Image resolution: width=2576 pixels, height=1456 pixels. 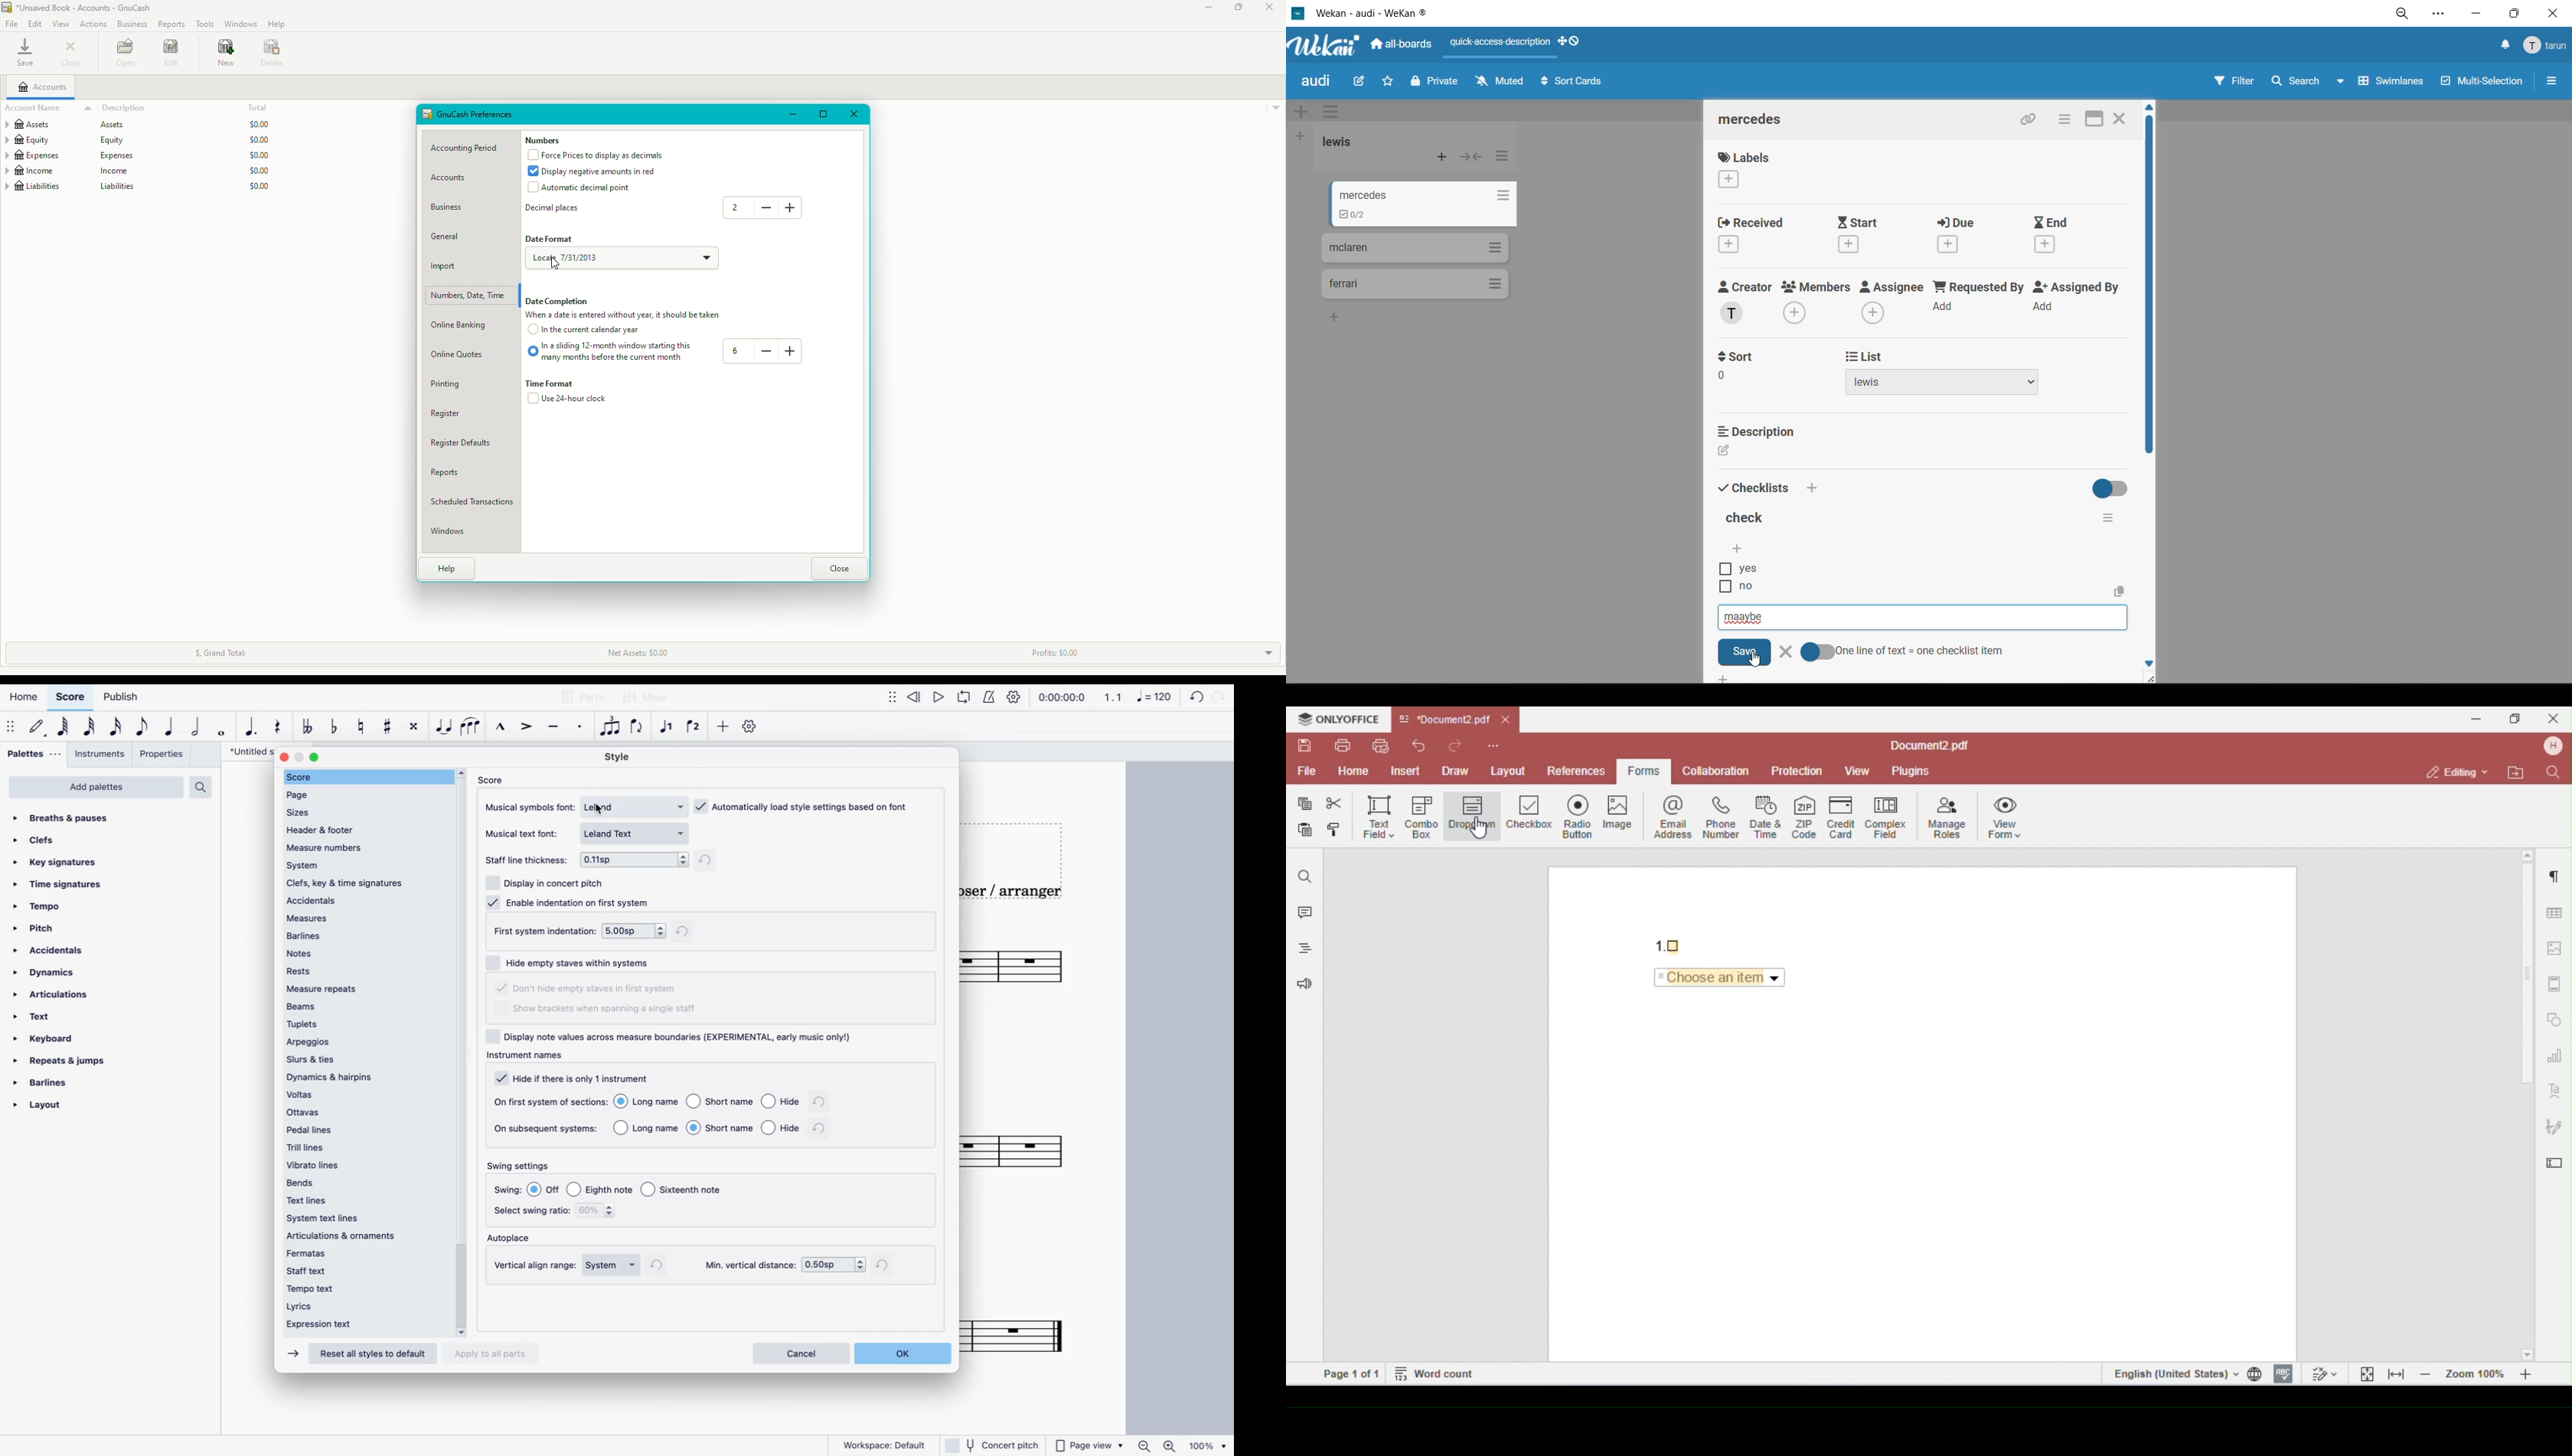 What do you see at coordinates (364, 1006) in the screenshot?
I see `beams` at bounding box center [364, 1006].